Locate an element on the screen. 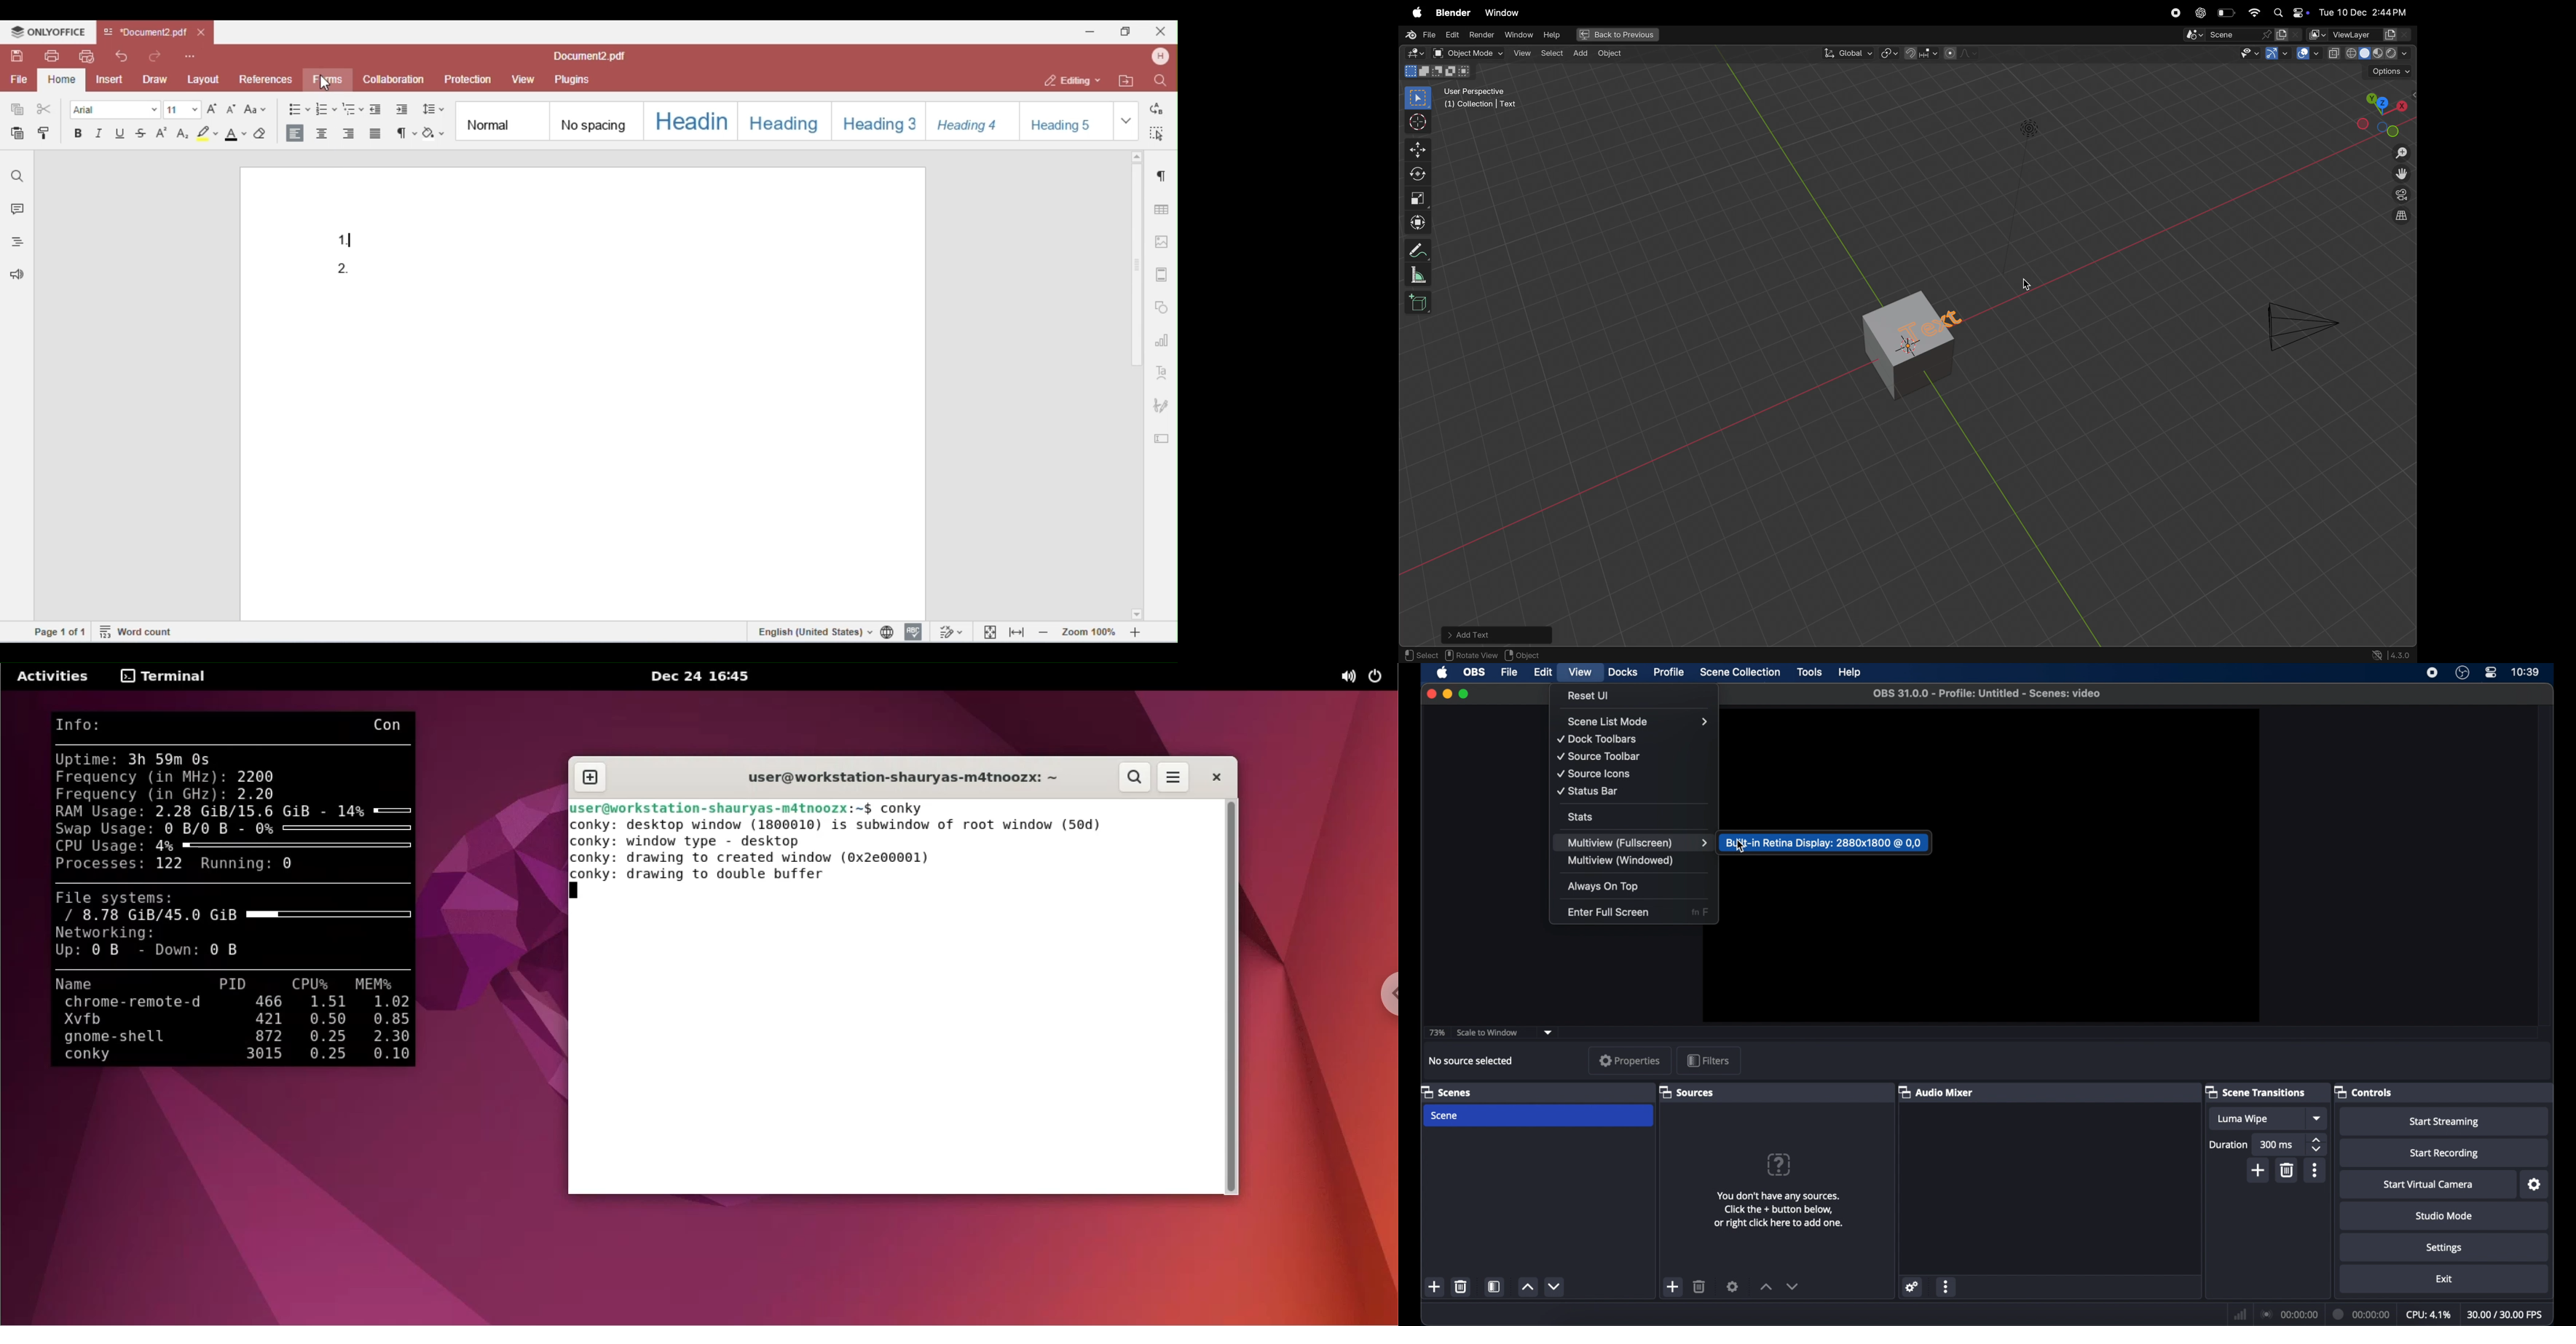  no source selected is located at coordinates (1471, 1061).